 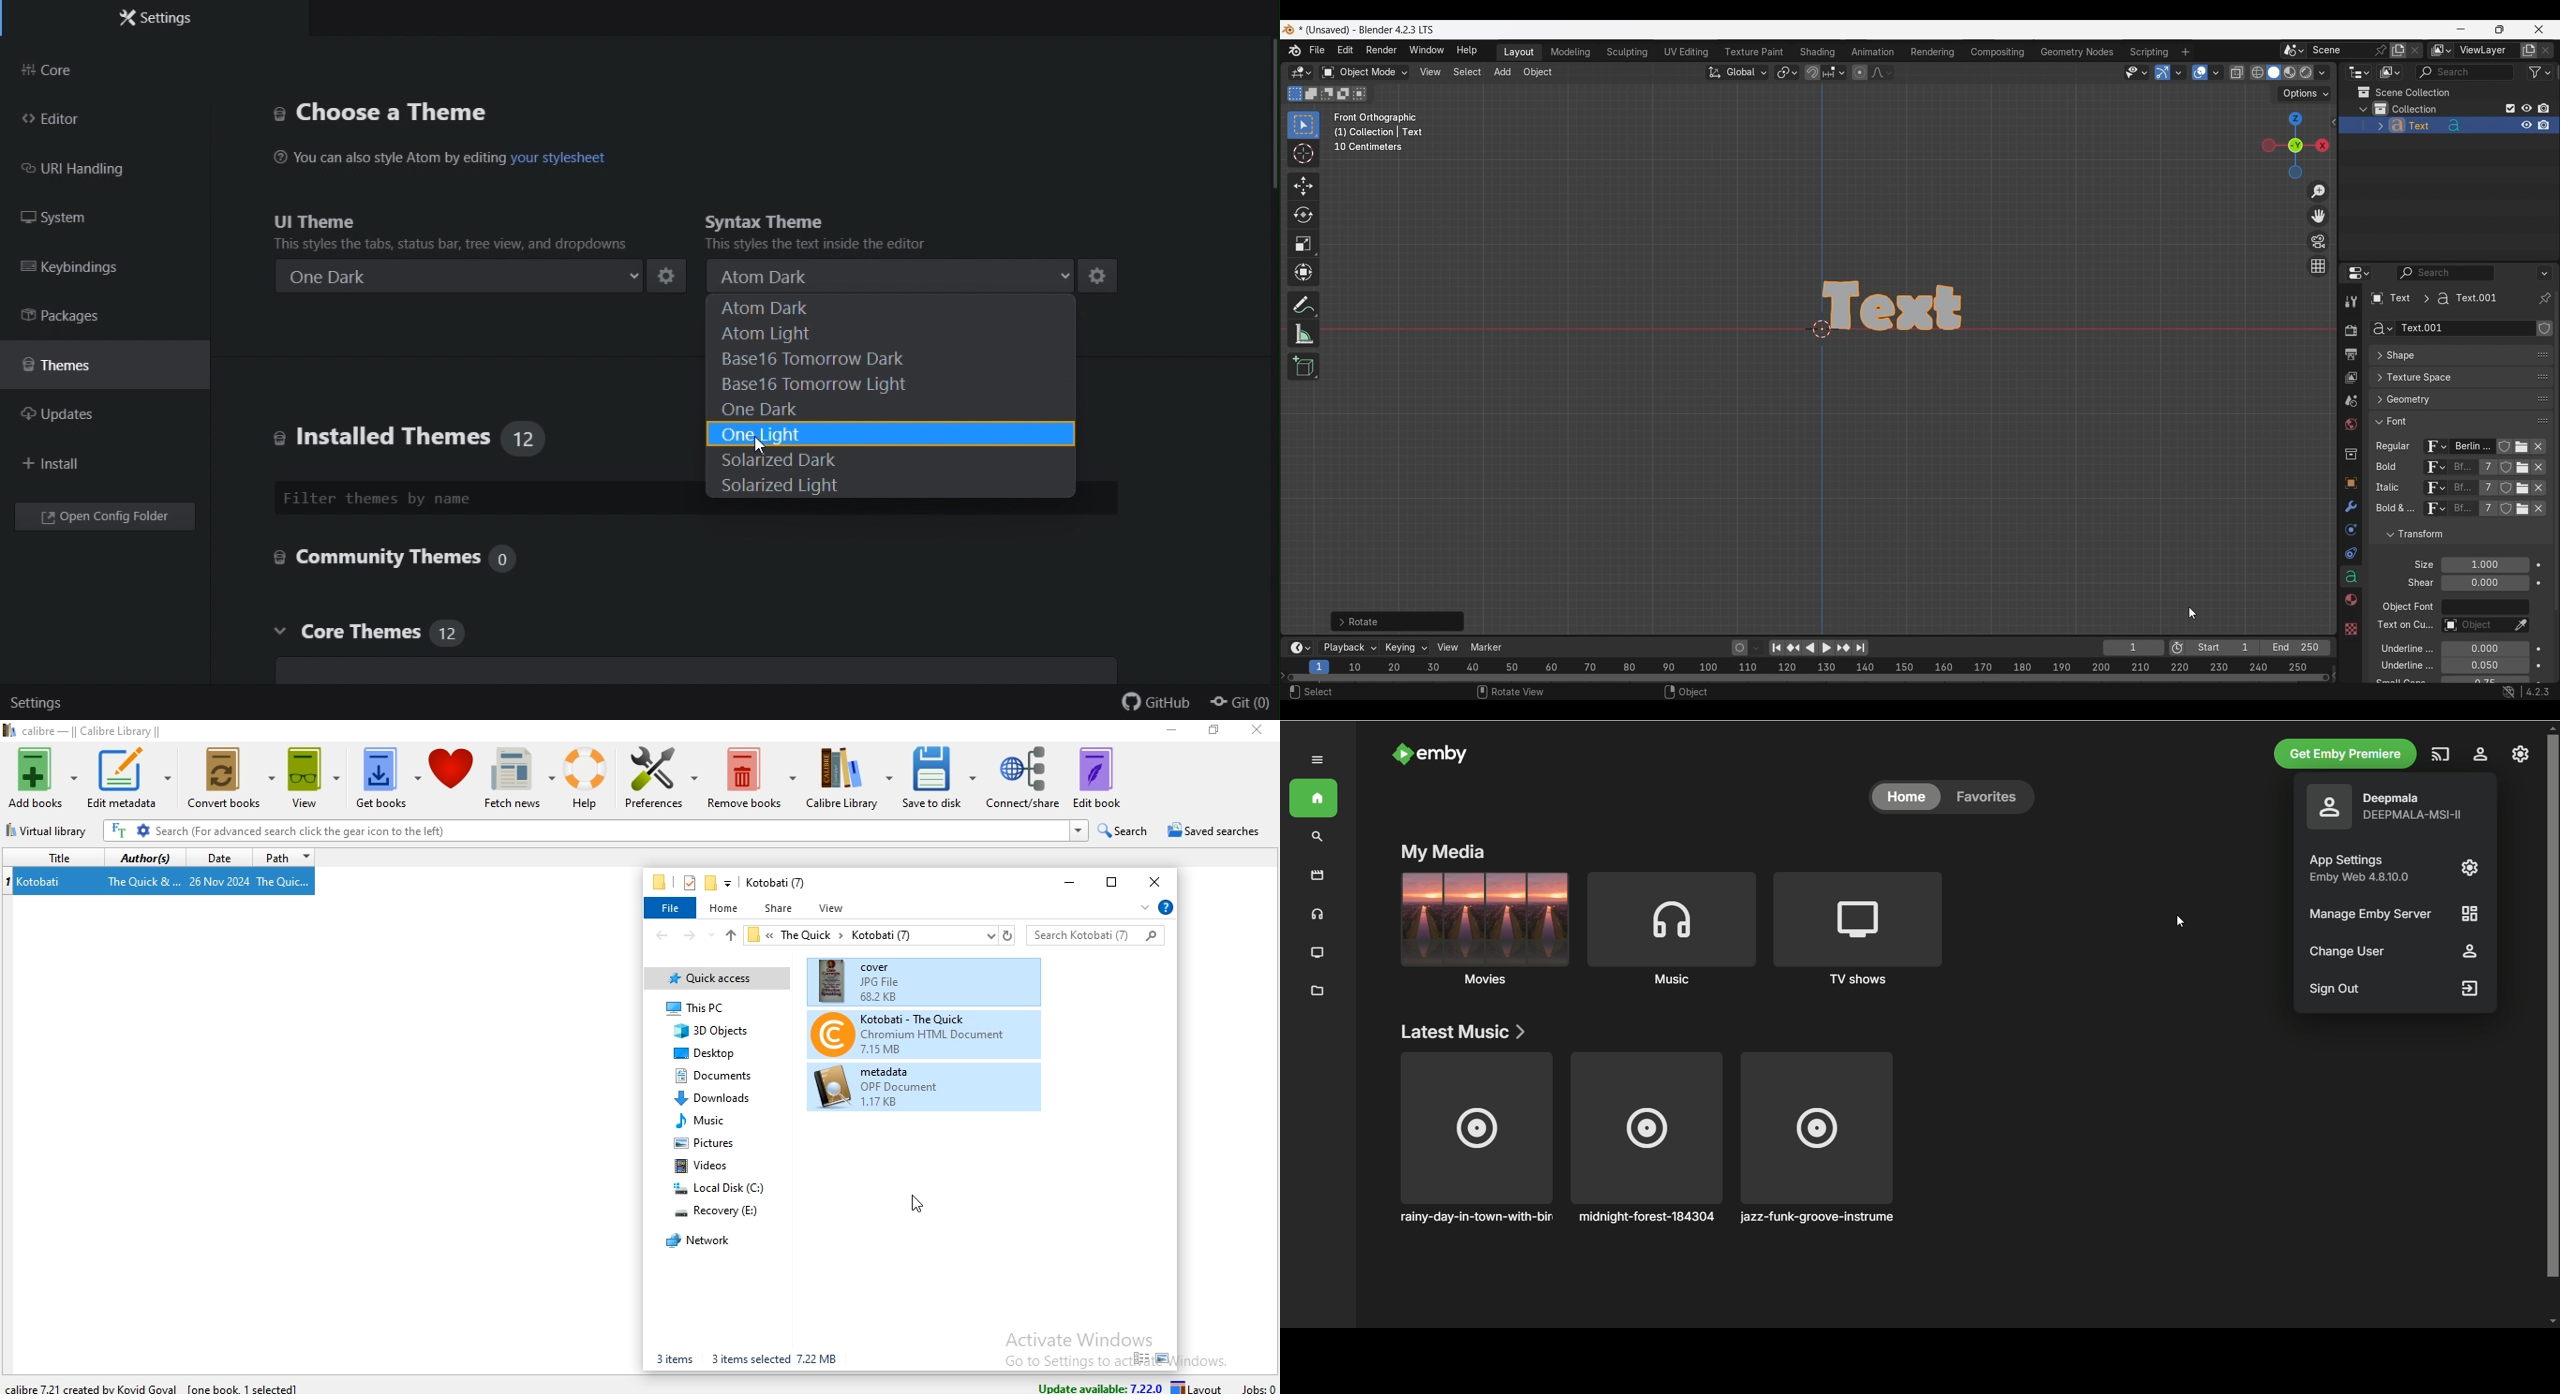 What do you see at coordinates (1998, 52) in the screenshot?
I see `Compositing workspace` at bounding box center [1998, 52].